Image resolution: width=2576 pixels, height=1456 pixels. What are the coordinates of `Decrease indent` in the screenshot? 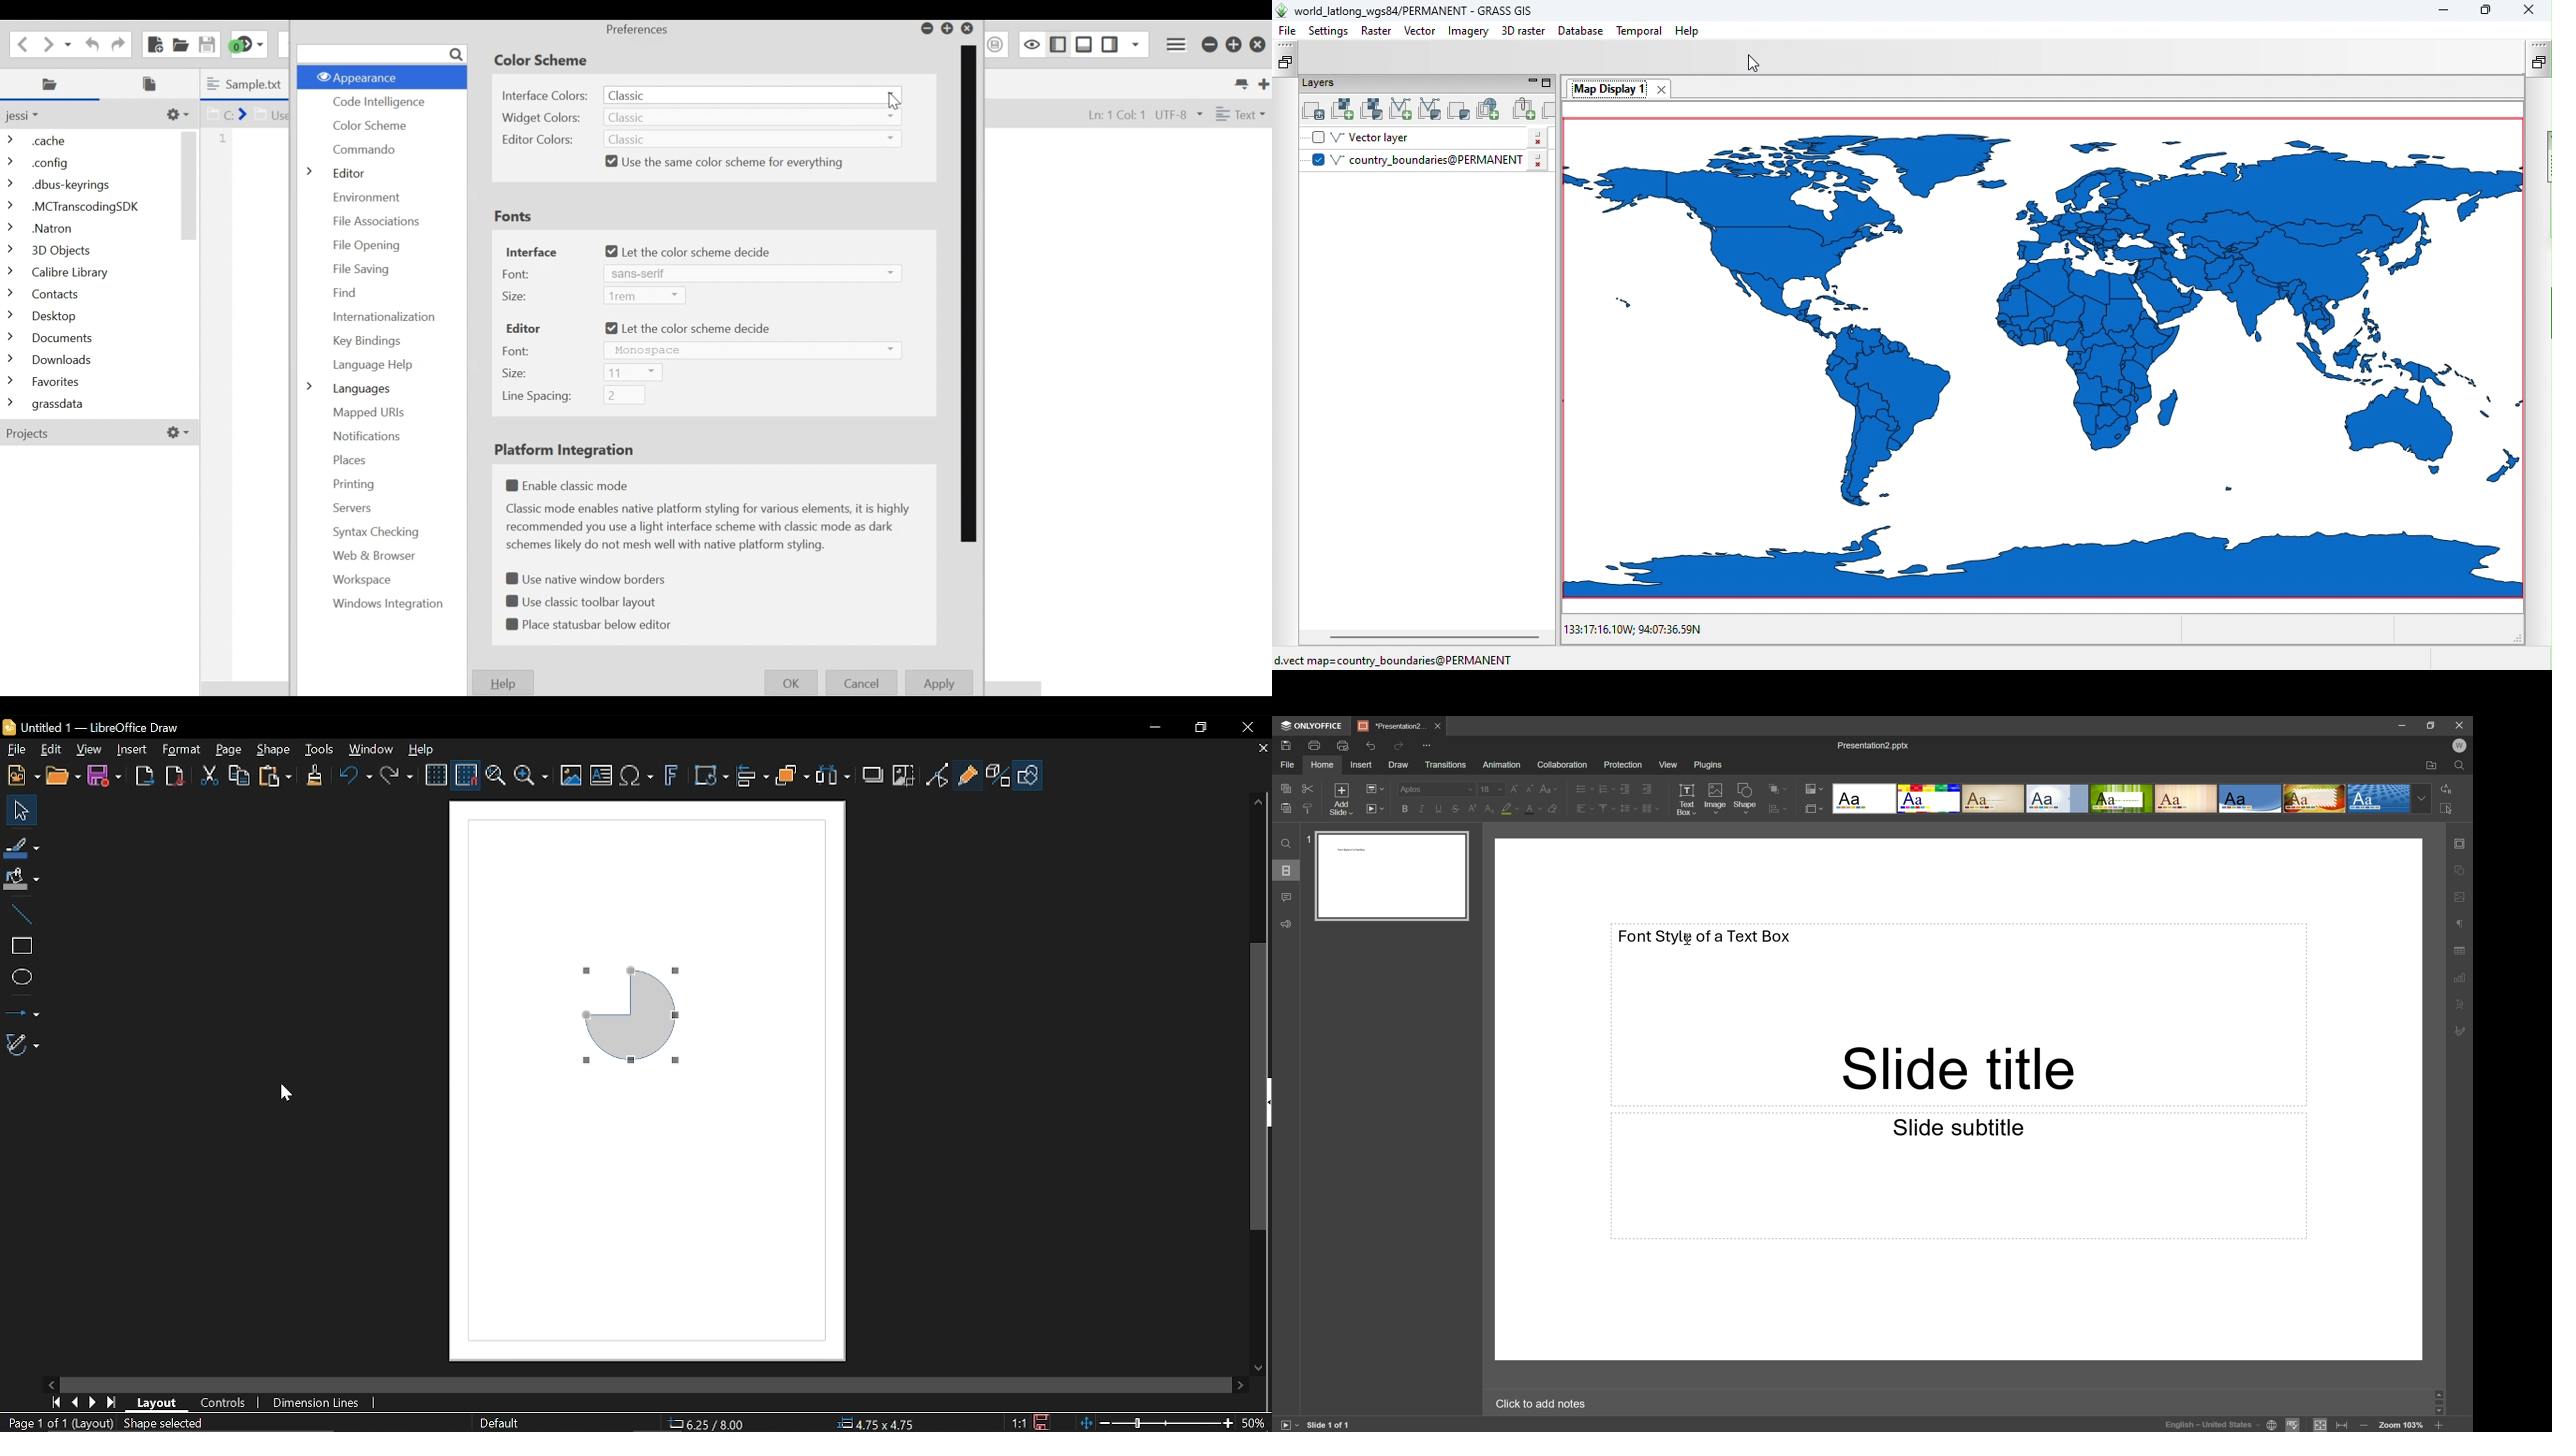 It's located at (1624, 786).